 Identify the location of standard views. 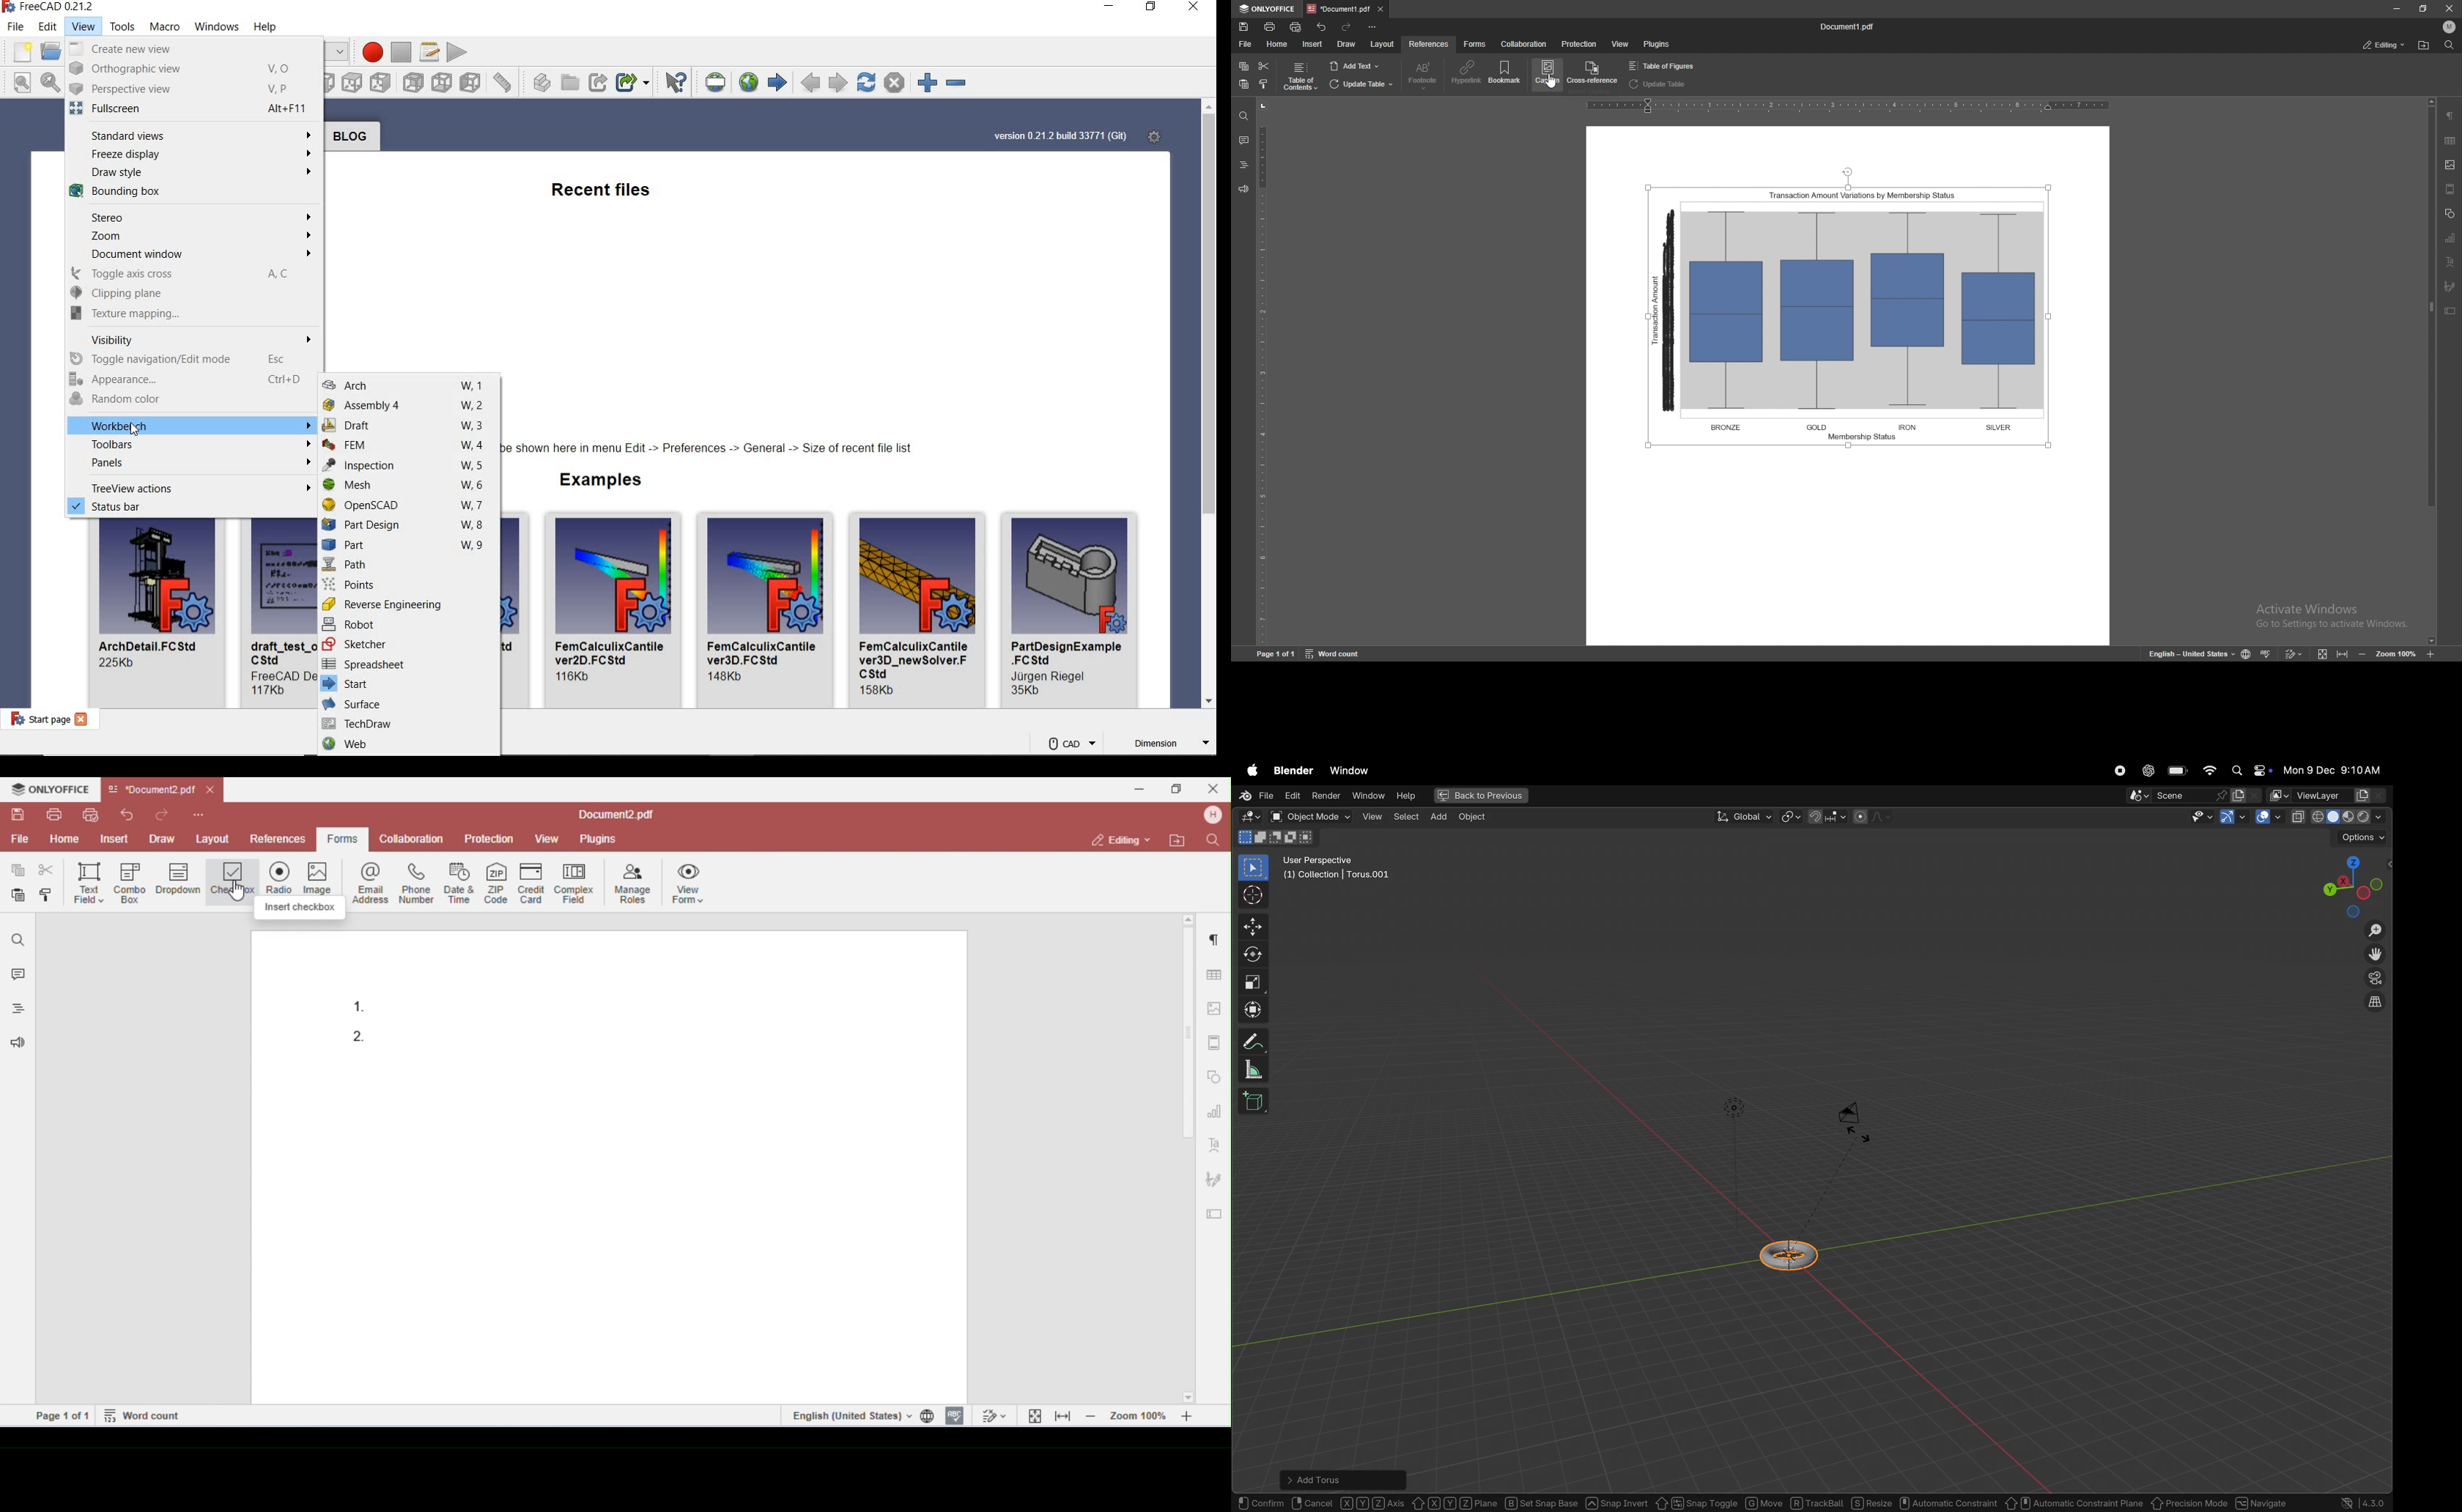
(193, 133).